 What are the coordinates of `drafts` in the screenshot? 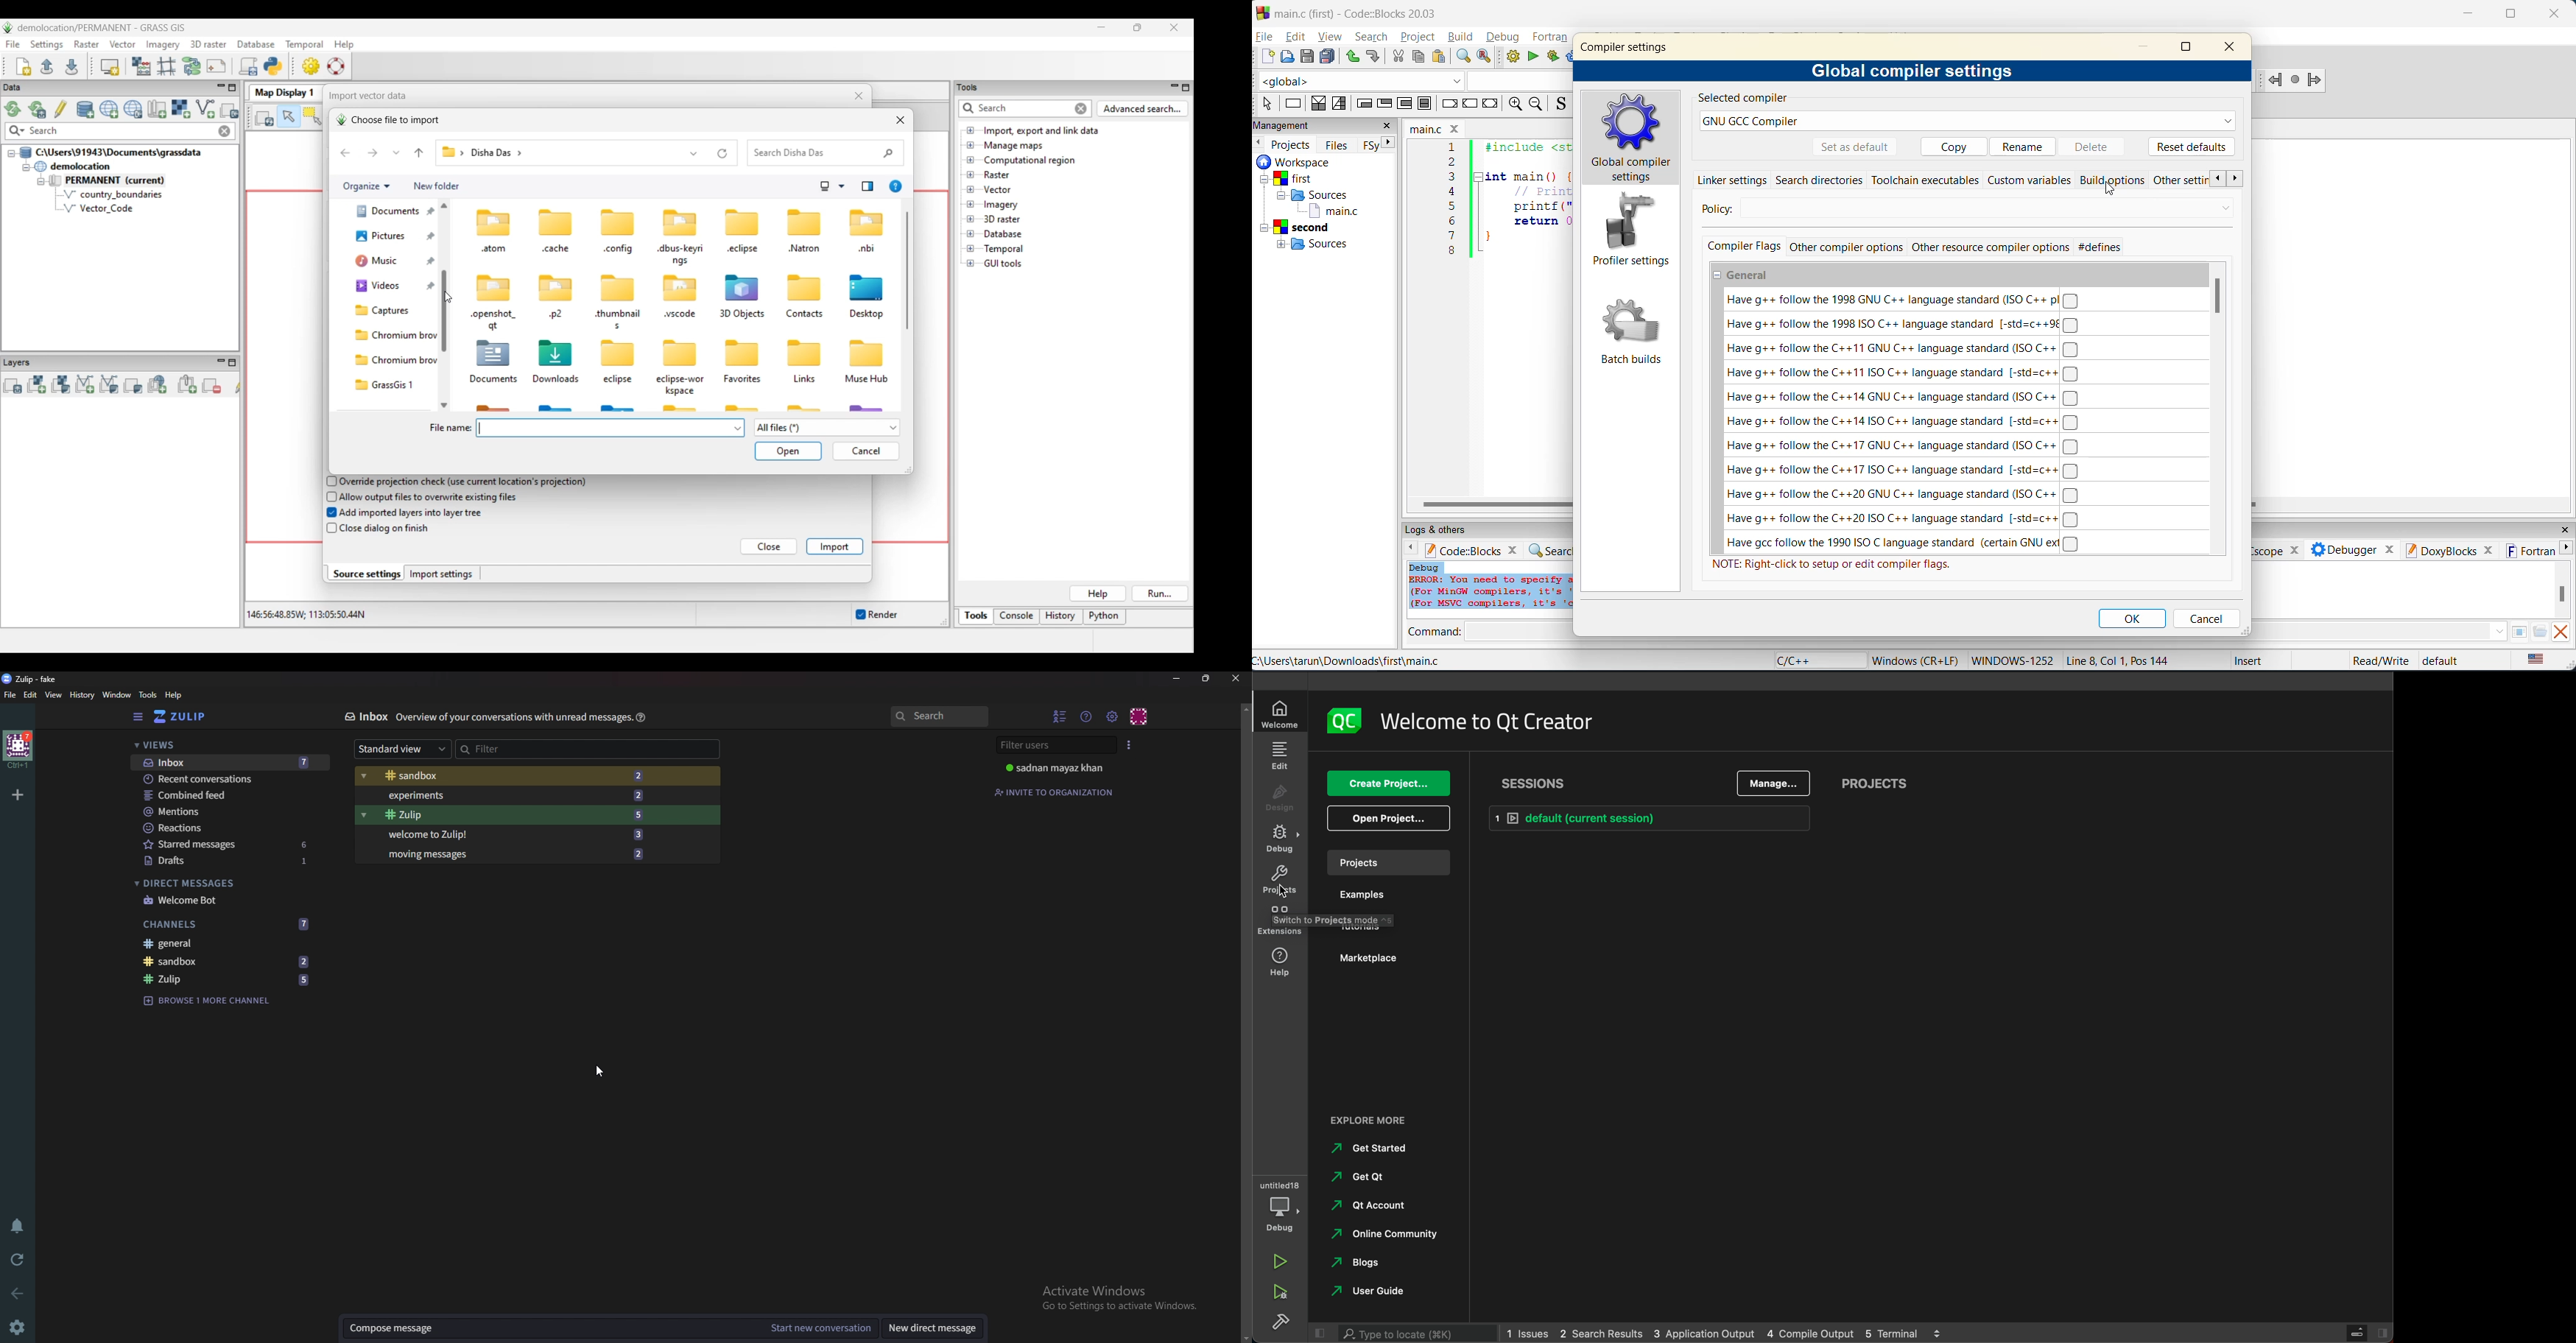 It's located at (233, 861).